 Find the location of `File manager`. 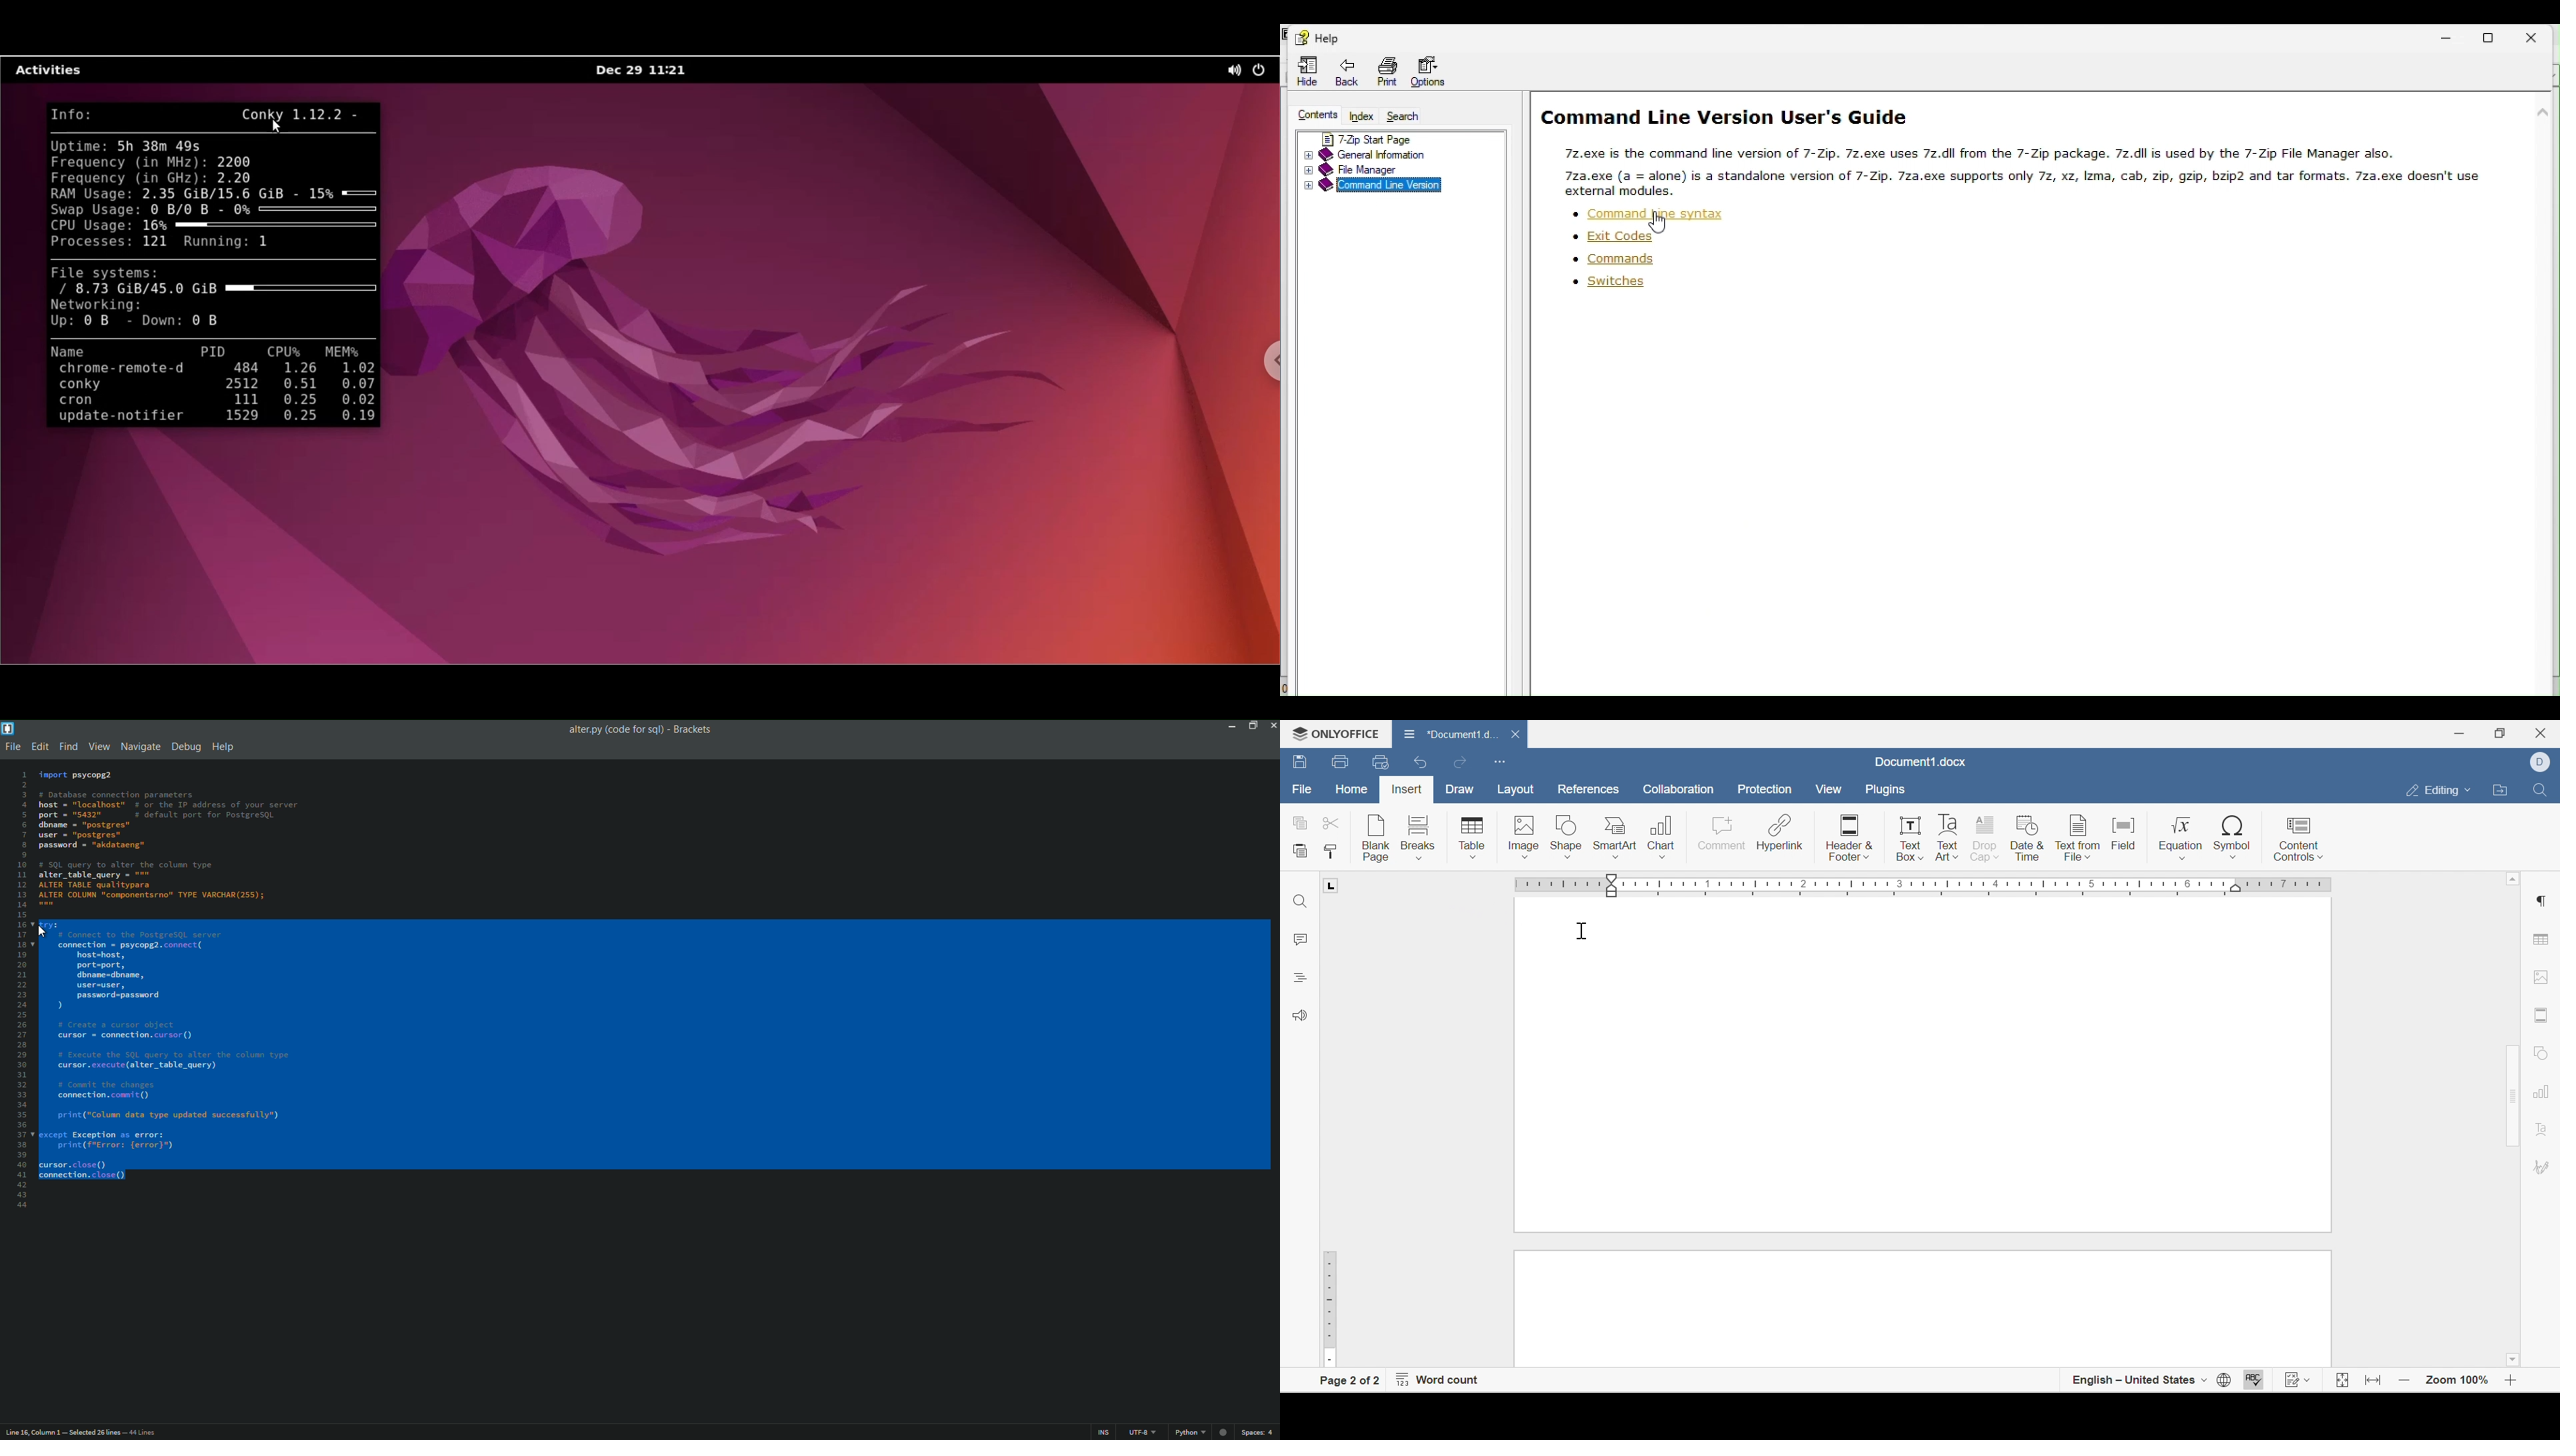

File manager is located at coordinates (1367, 170).